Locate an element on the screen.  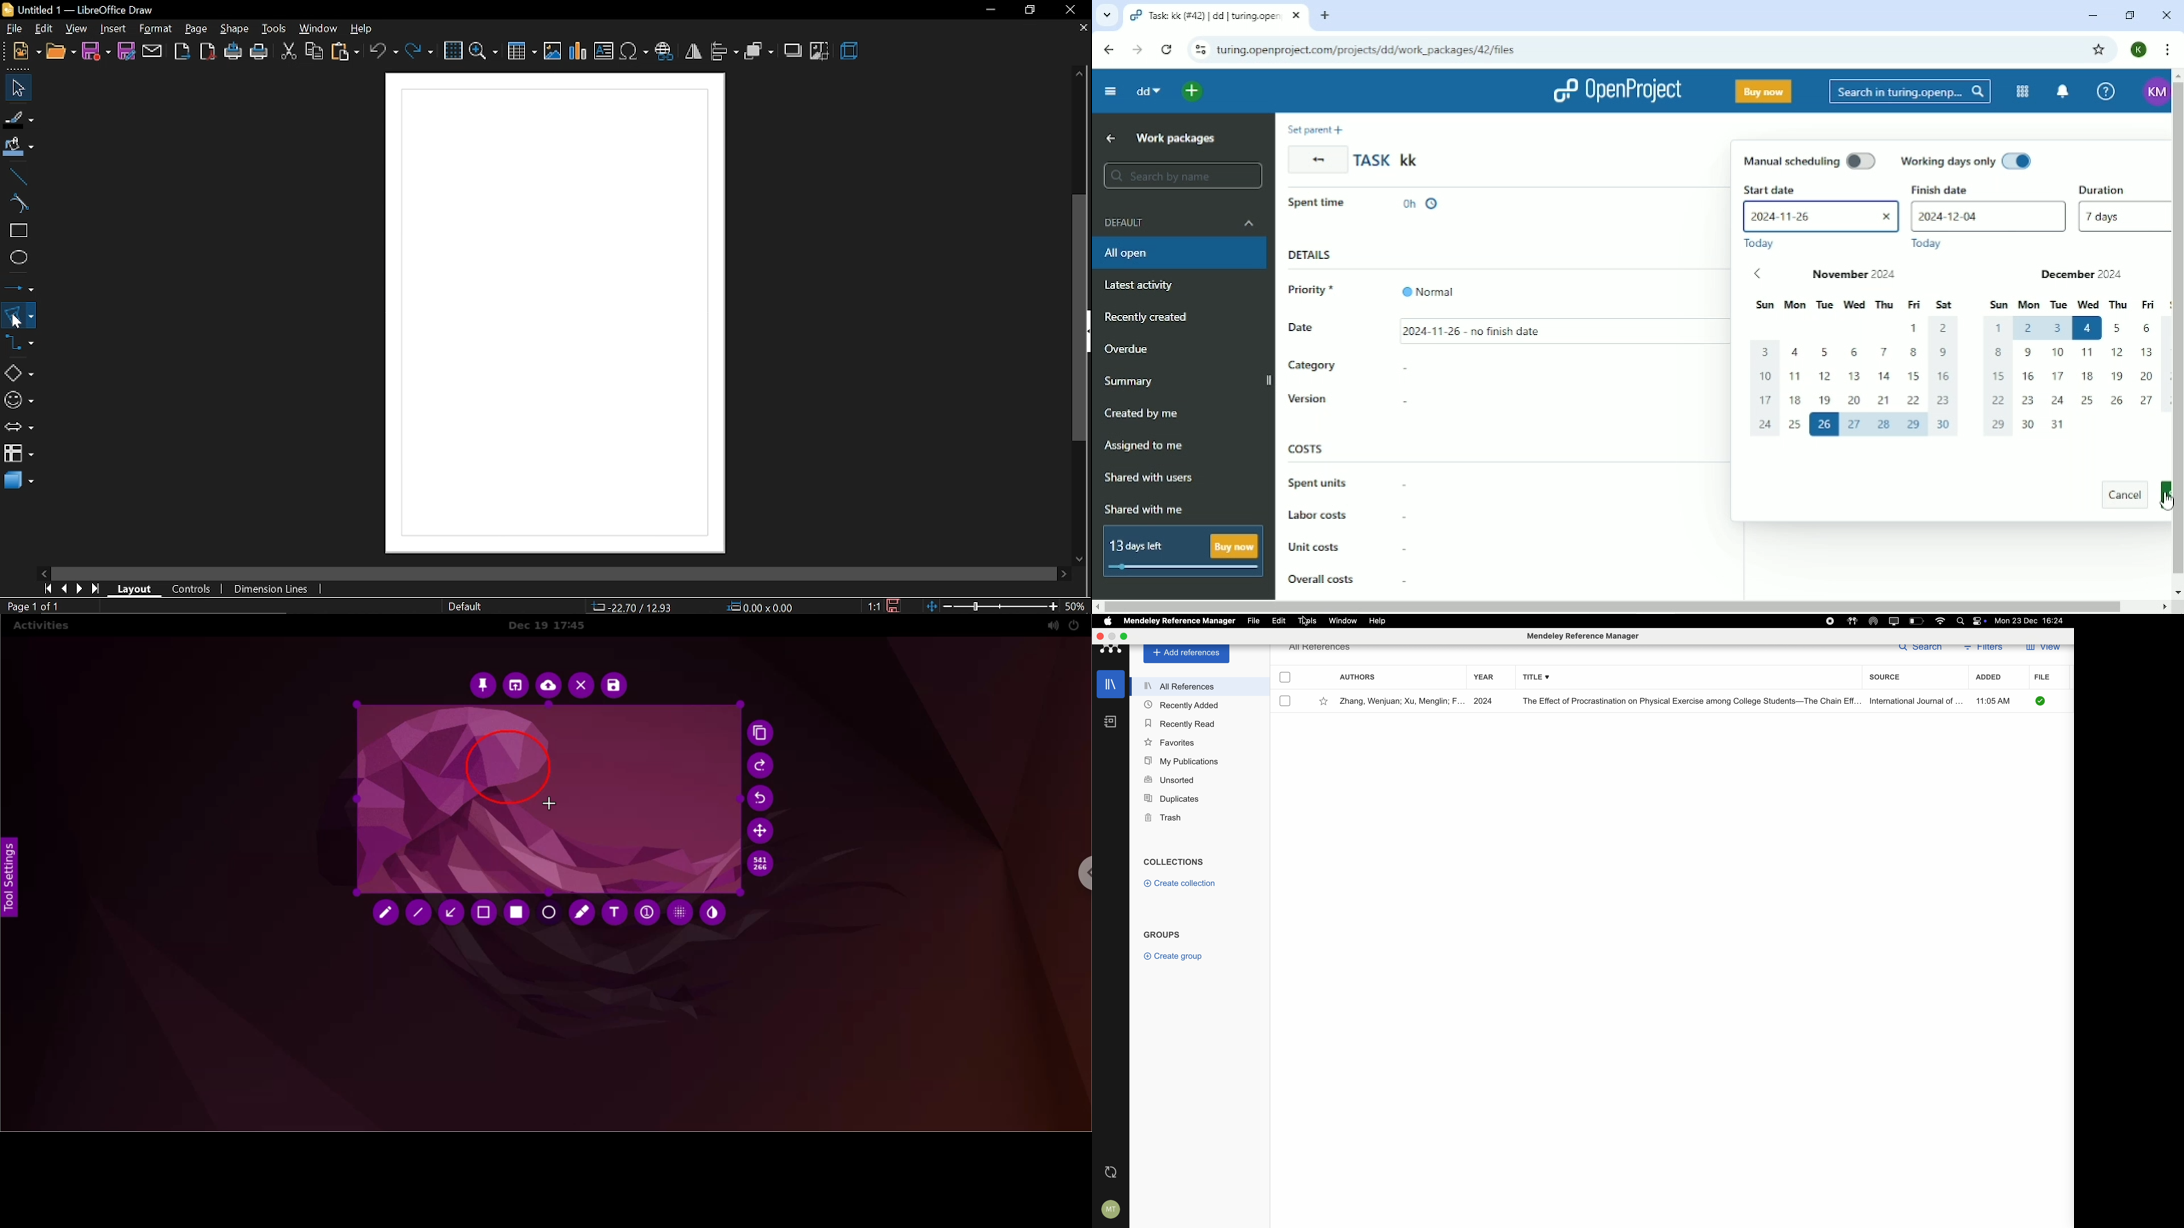
current page is located at coordinates (36, 606).